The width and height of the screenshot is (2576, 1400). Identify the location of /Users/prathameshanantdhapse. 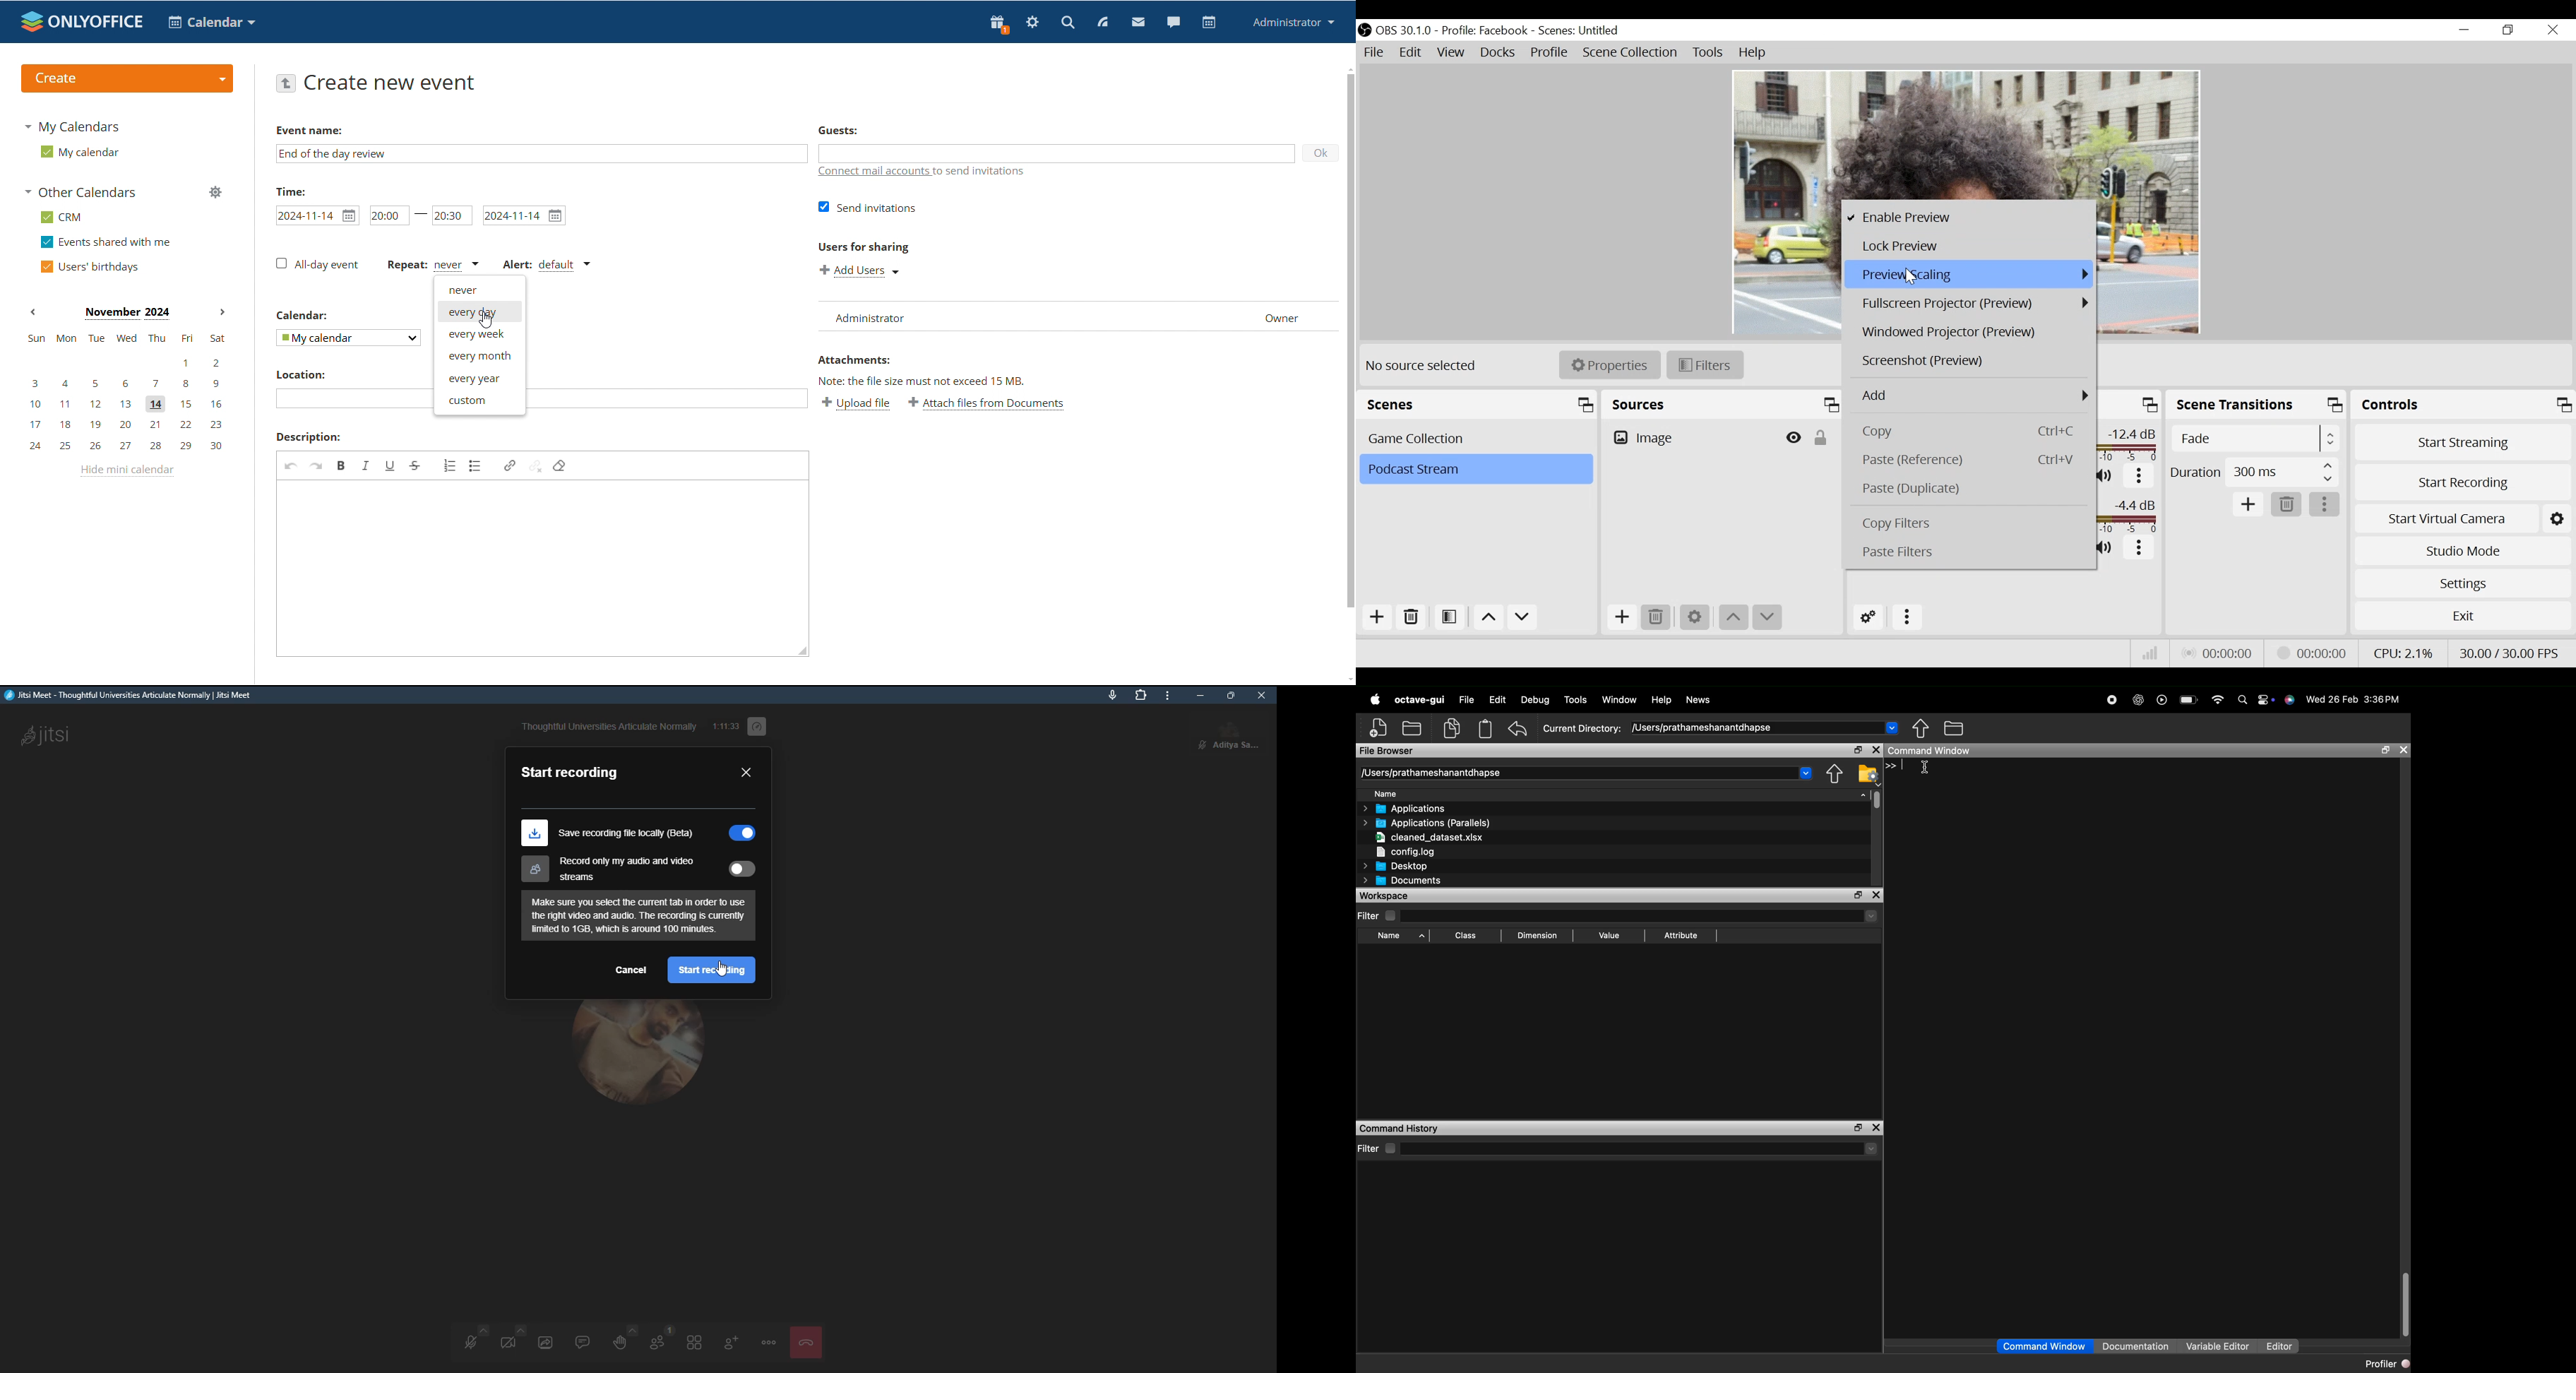
(1587, 773).